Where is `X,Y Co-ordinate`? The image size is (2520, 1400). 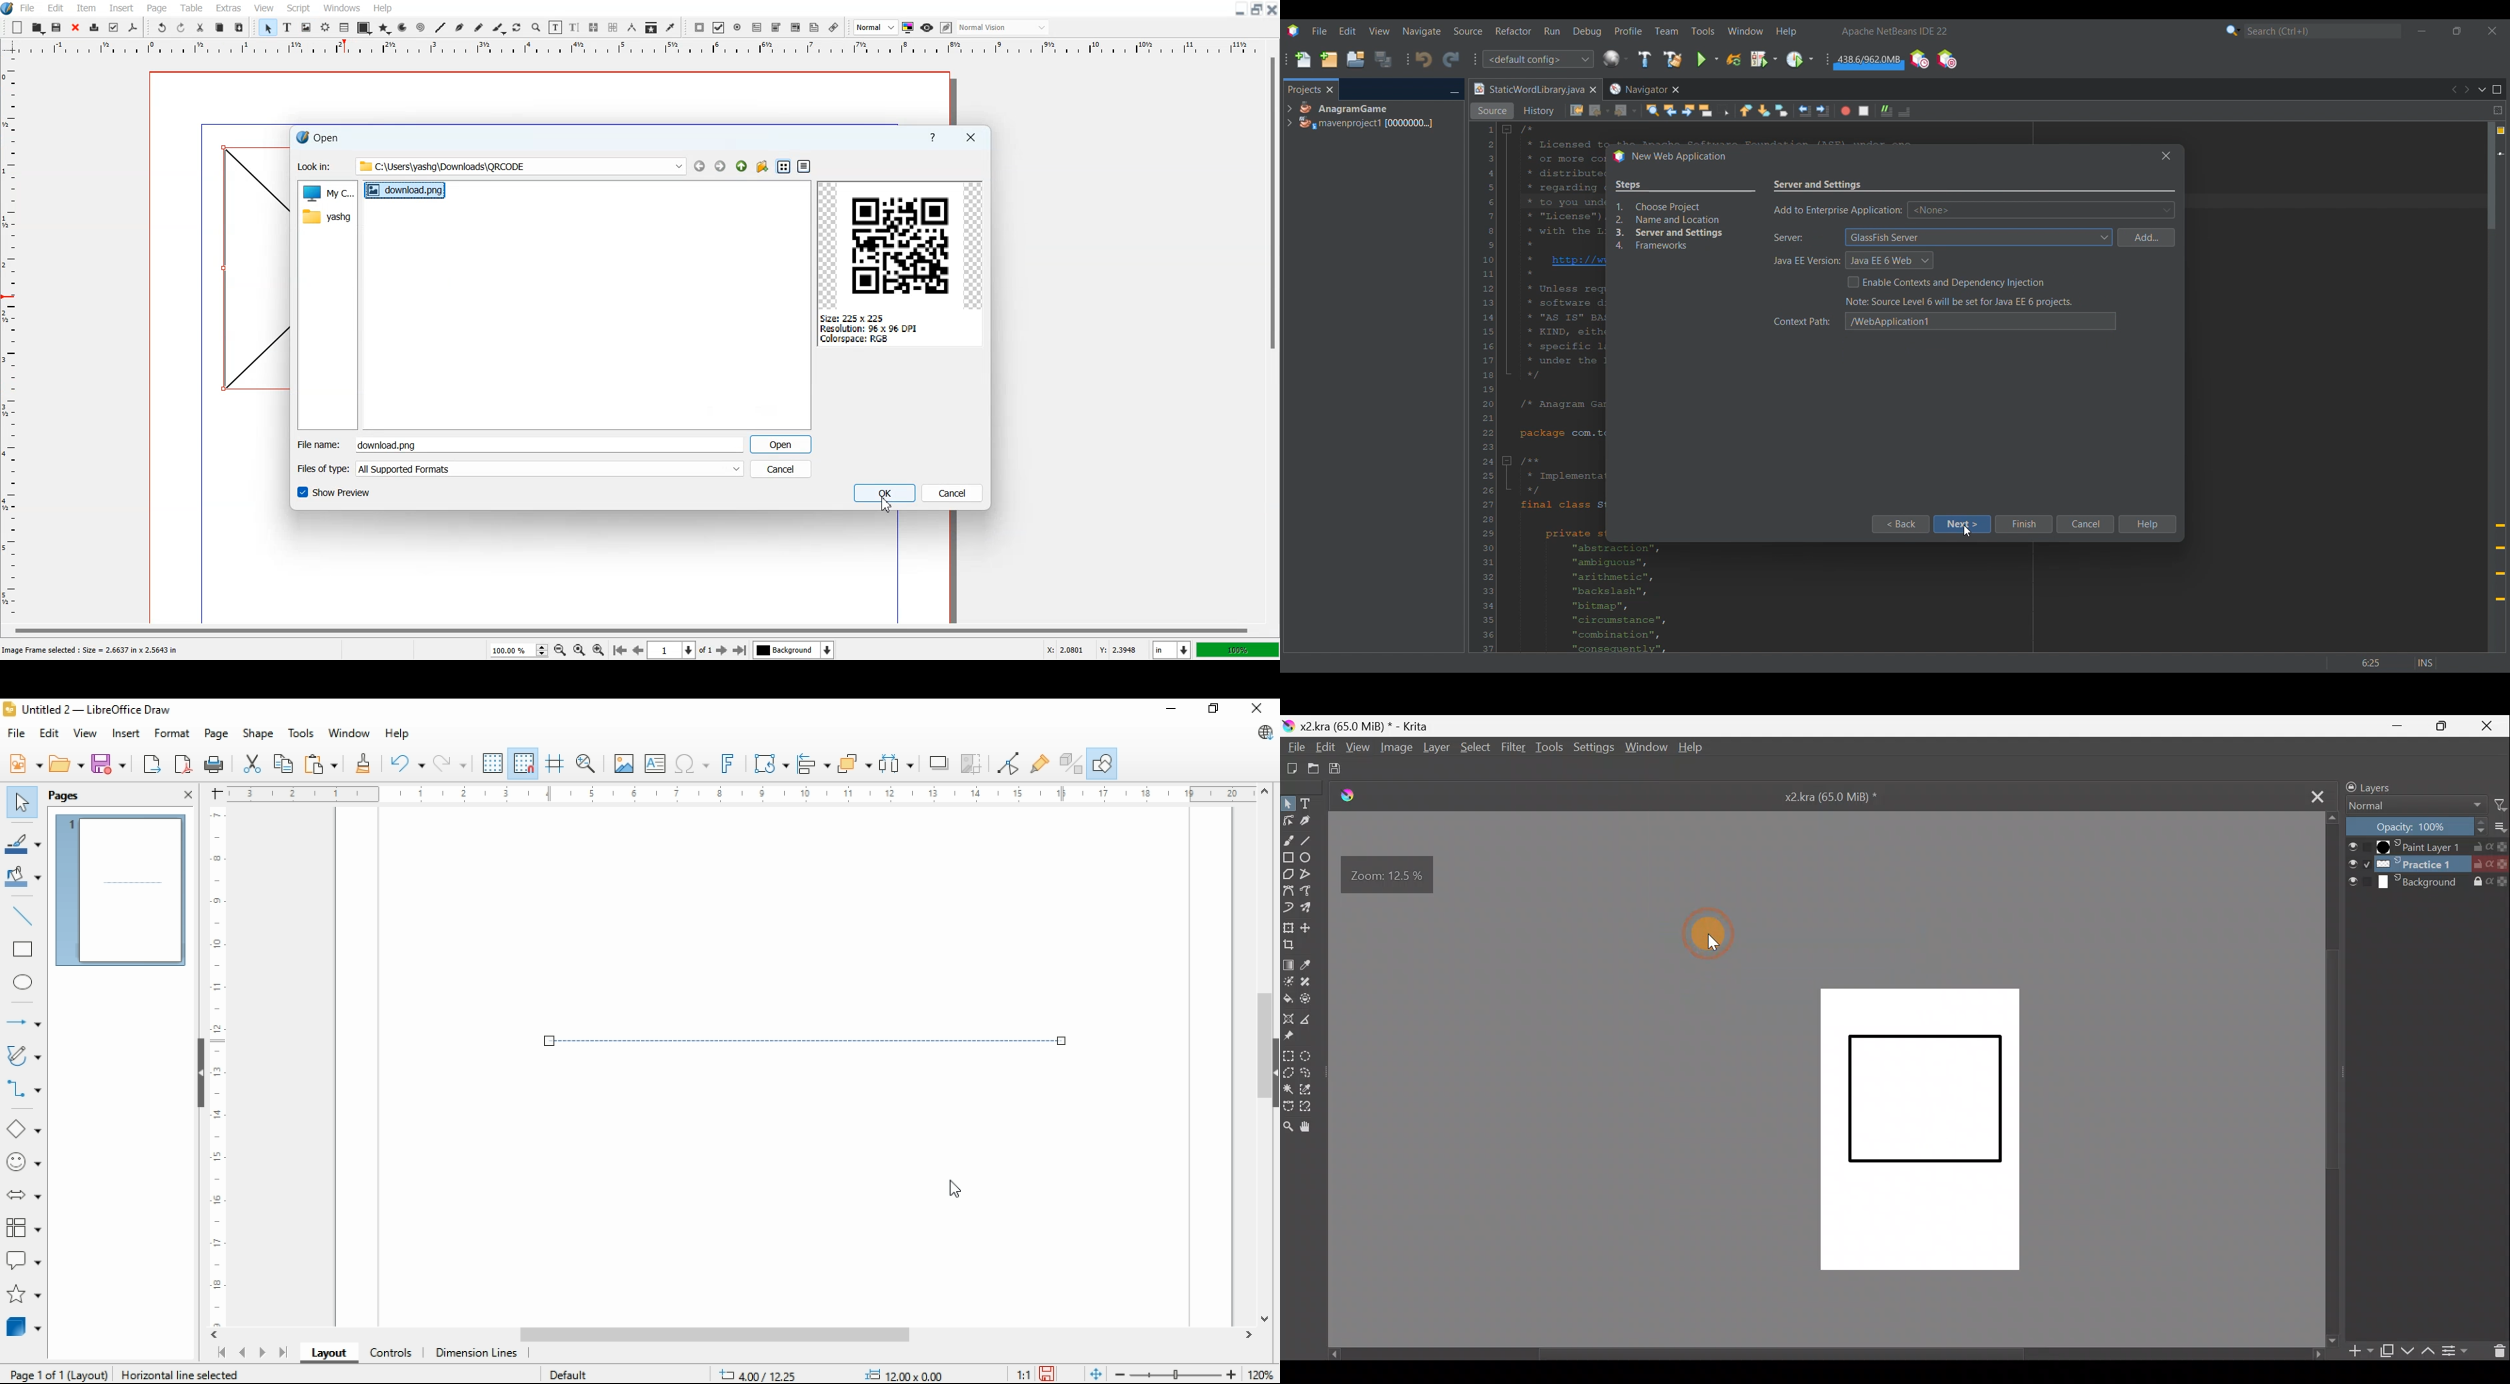
X,Y Co-ordinate is located at coordinates (1095, 649).